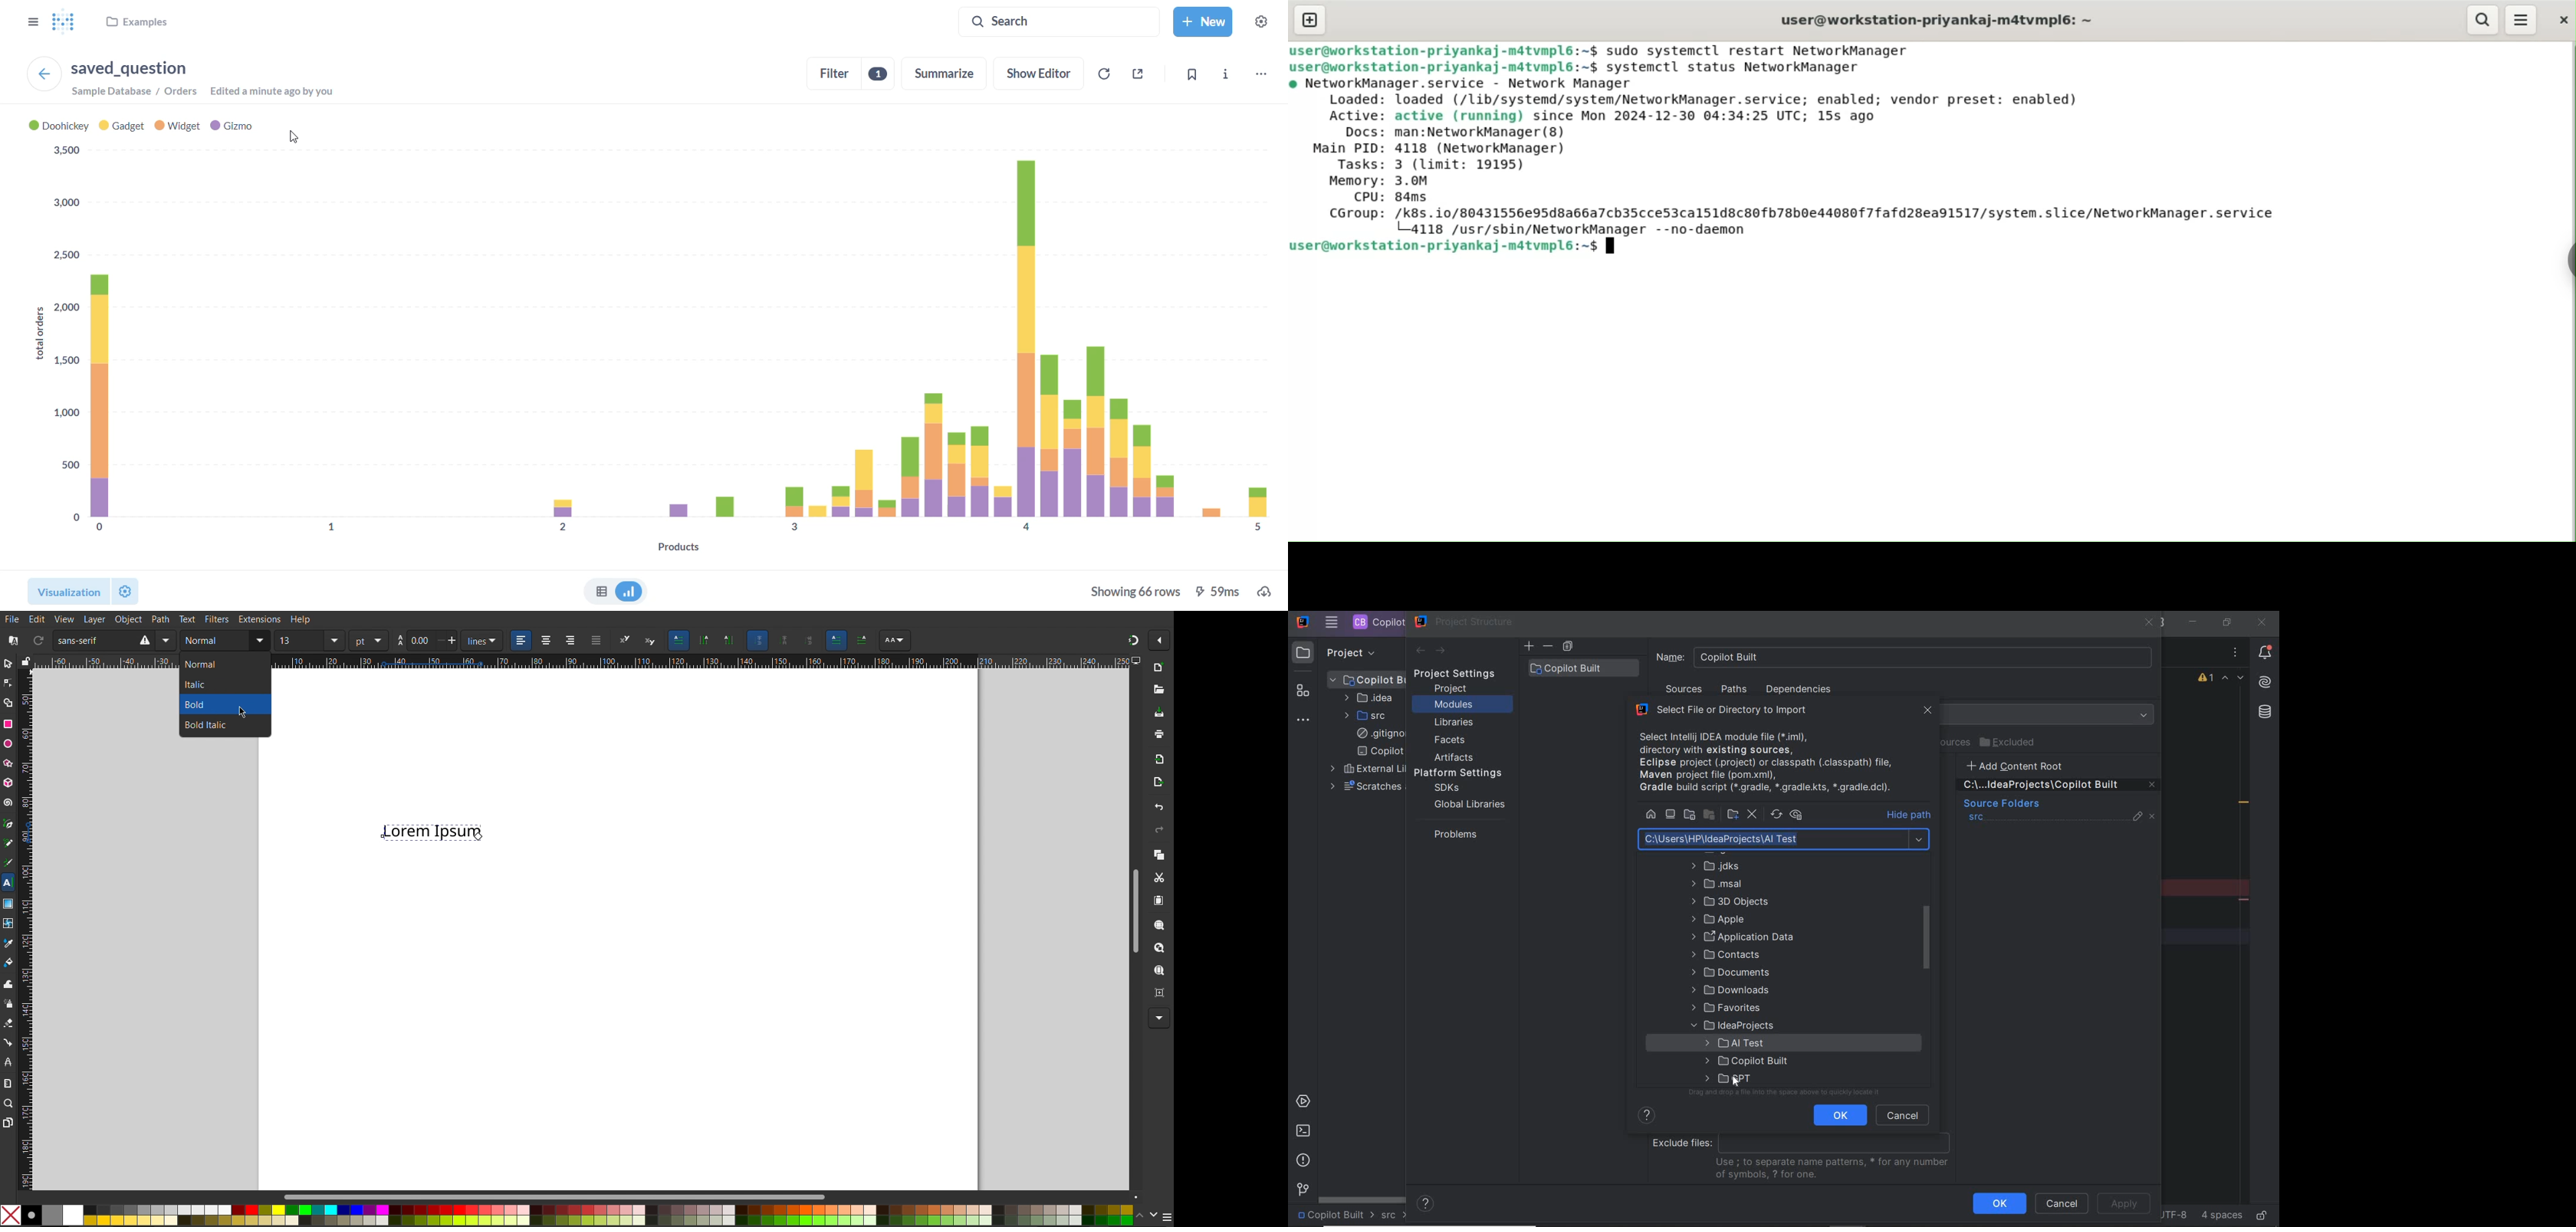 This screenshot has width=2576, height=1232. Describe the element at coordinates (522, 641) in the screenshot. I see `Left Align` at that location.